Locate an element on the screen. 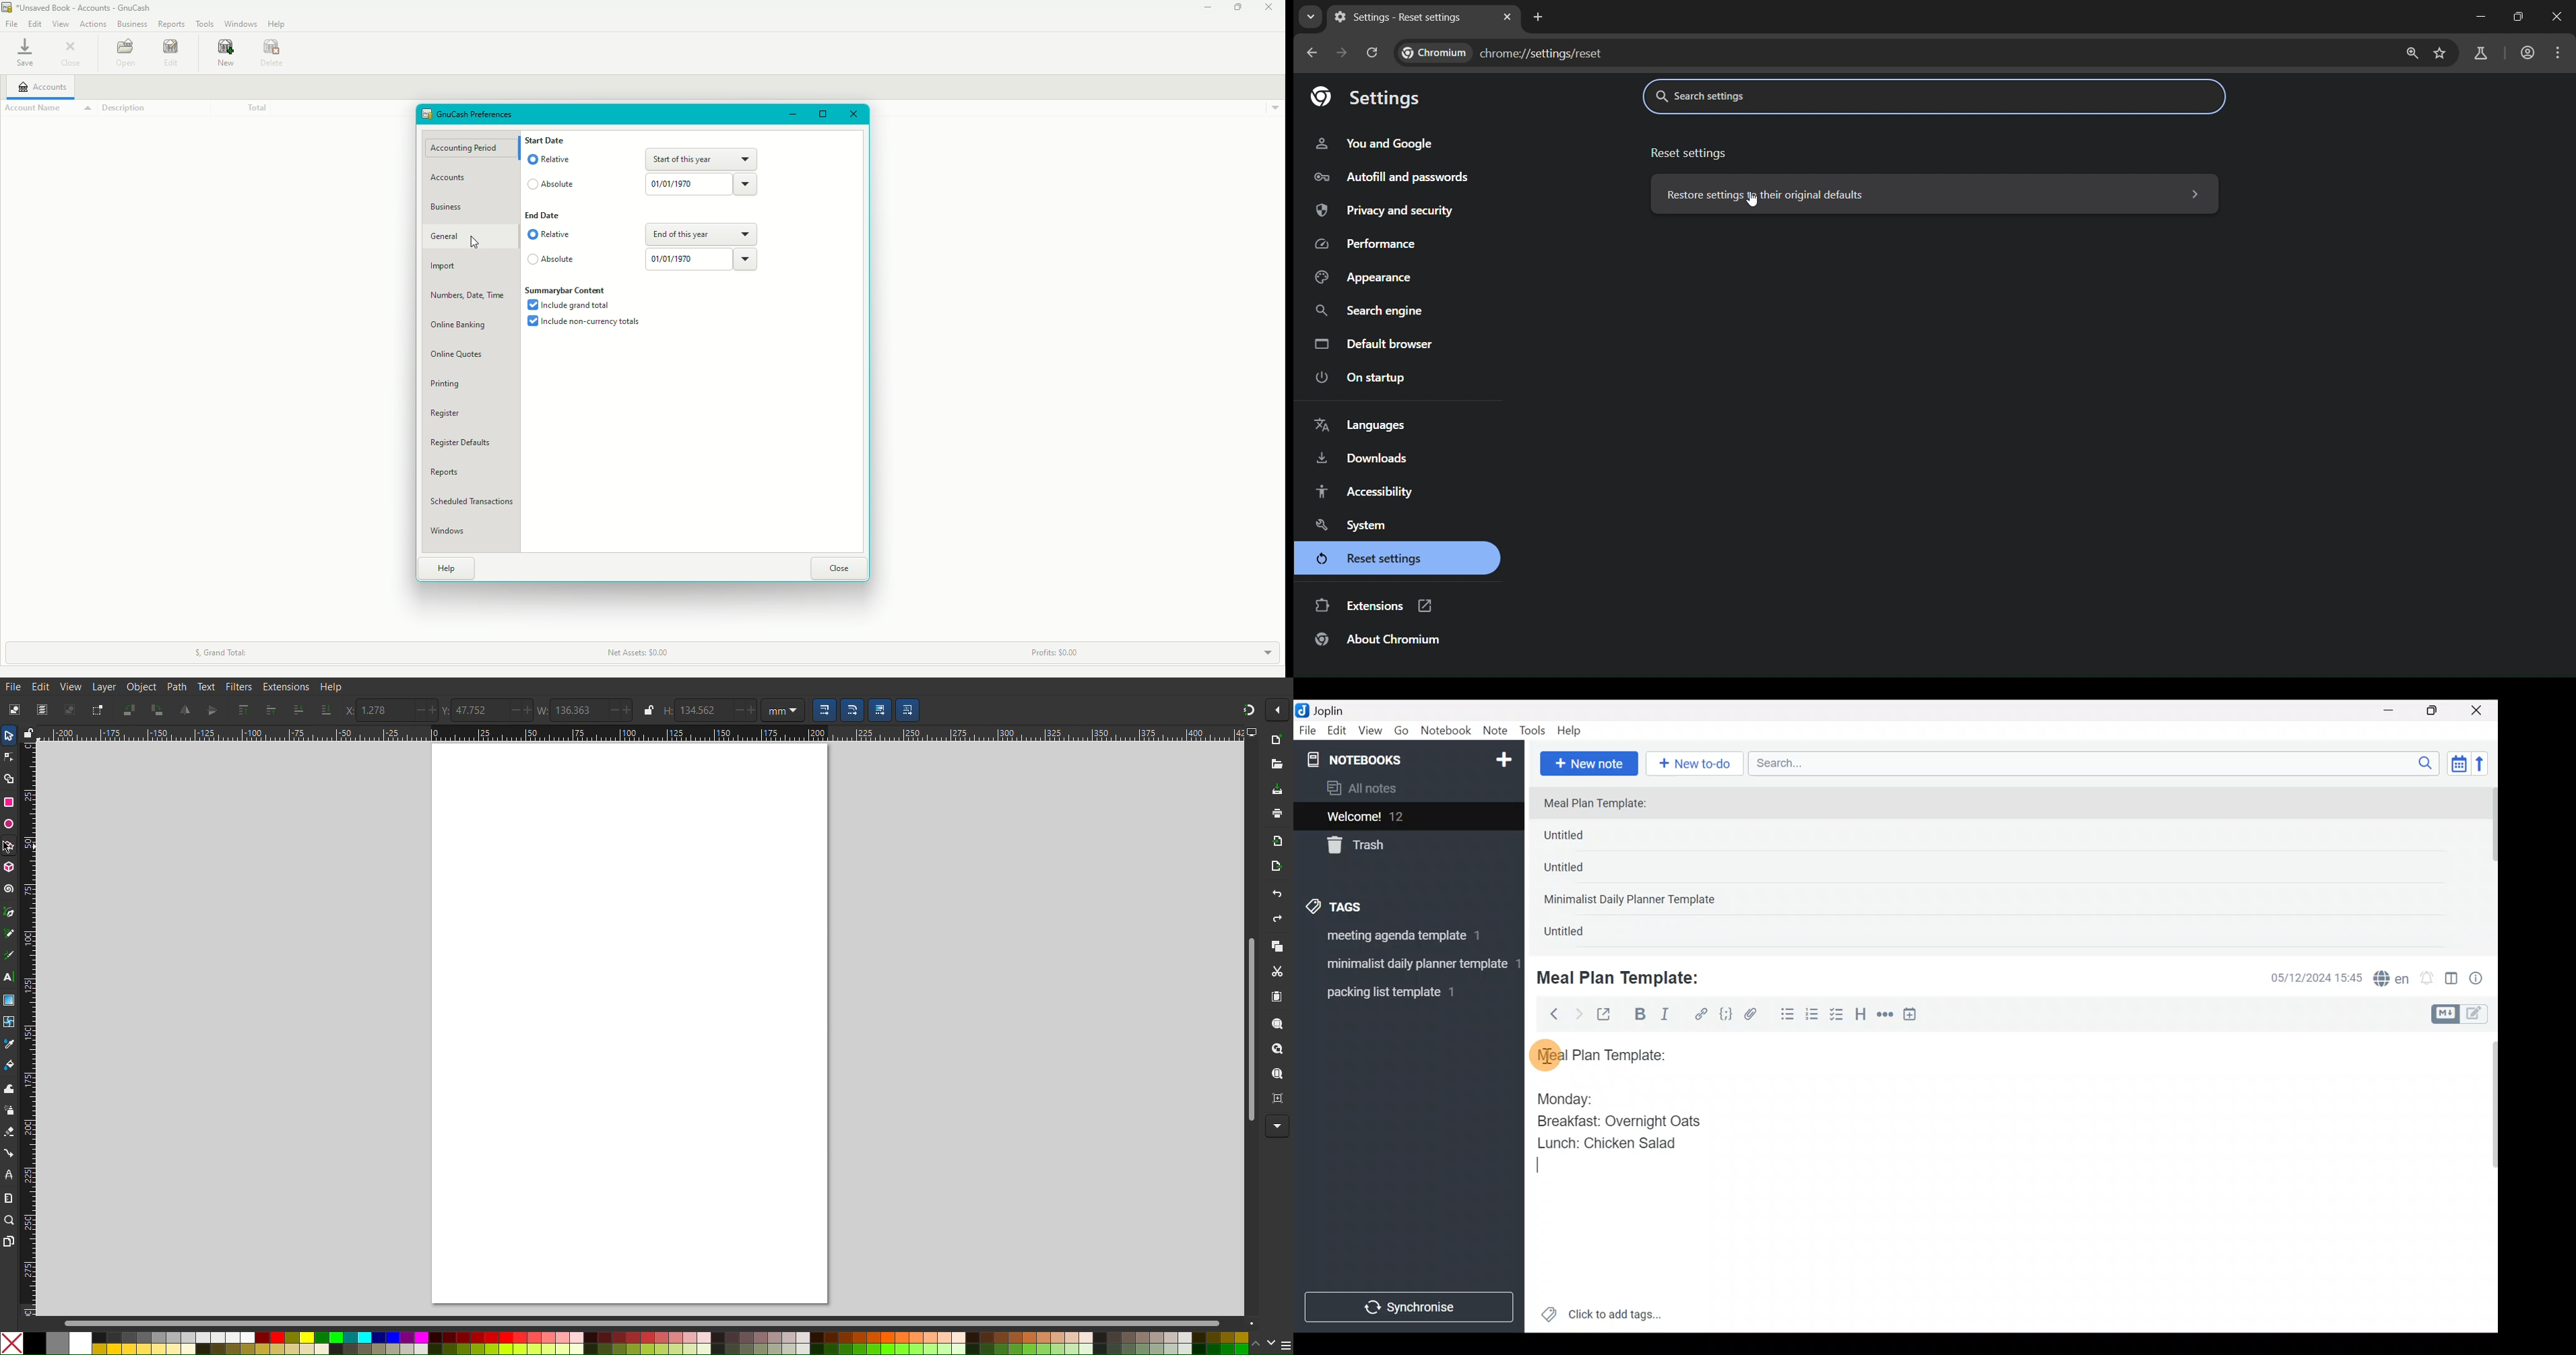  Y Coords is located at coordinates (446, 710).